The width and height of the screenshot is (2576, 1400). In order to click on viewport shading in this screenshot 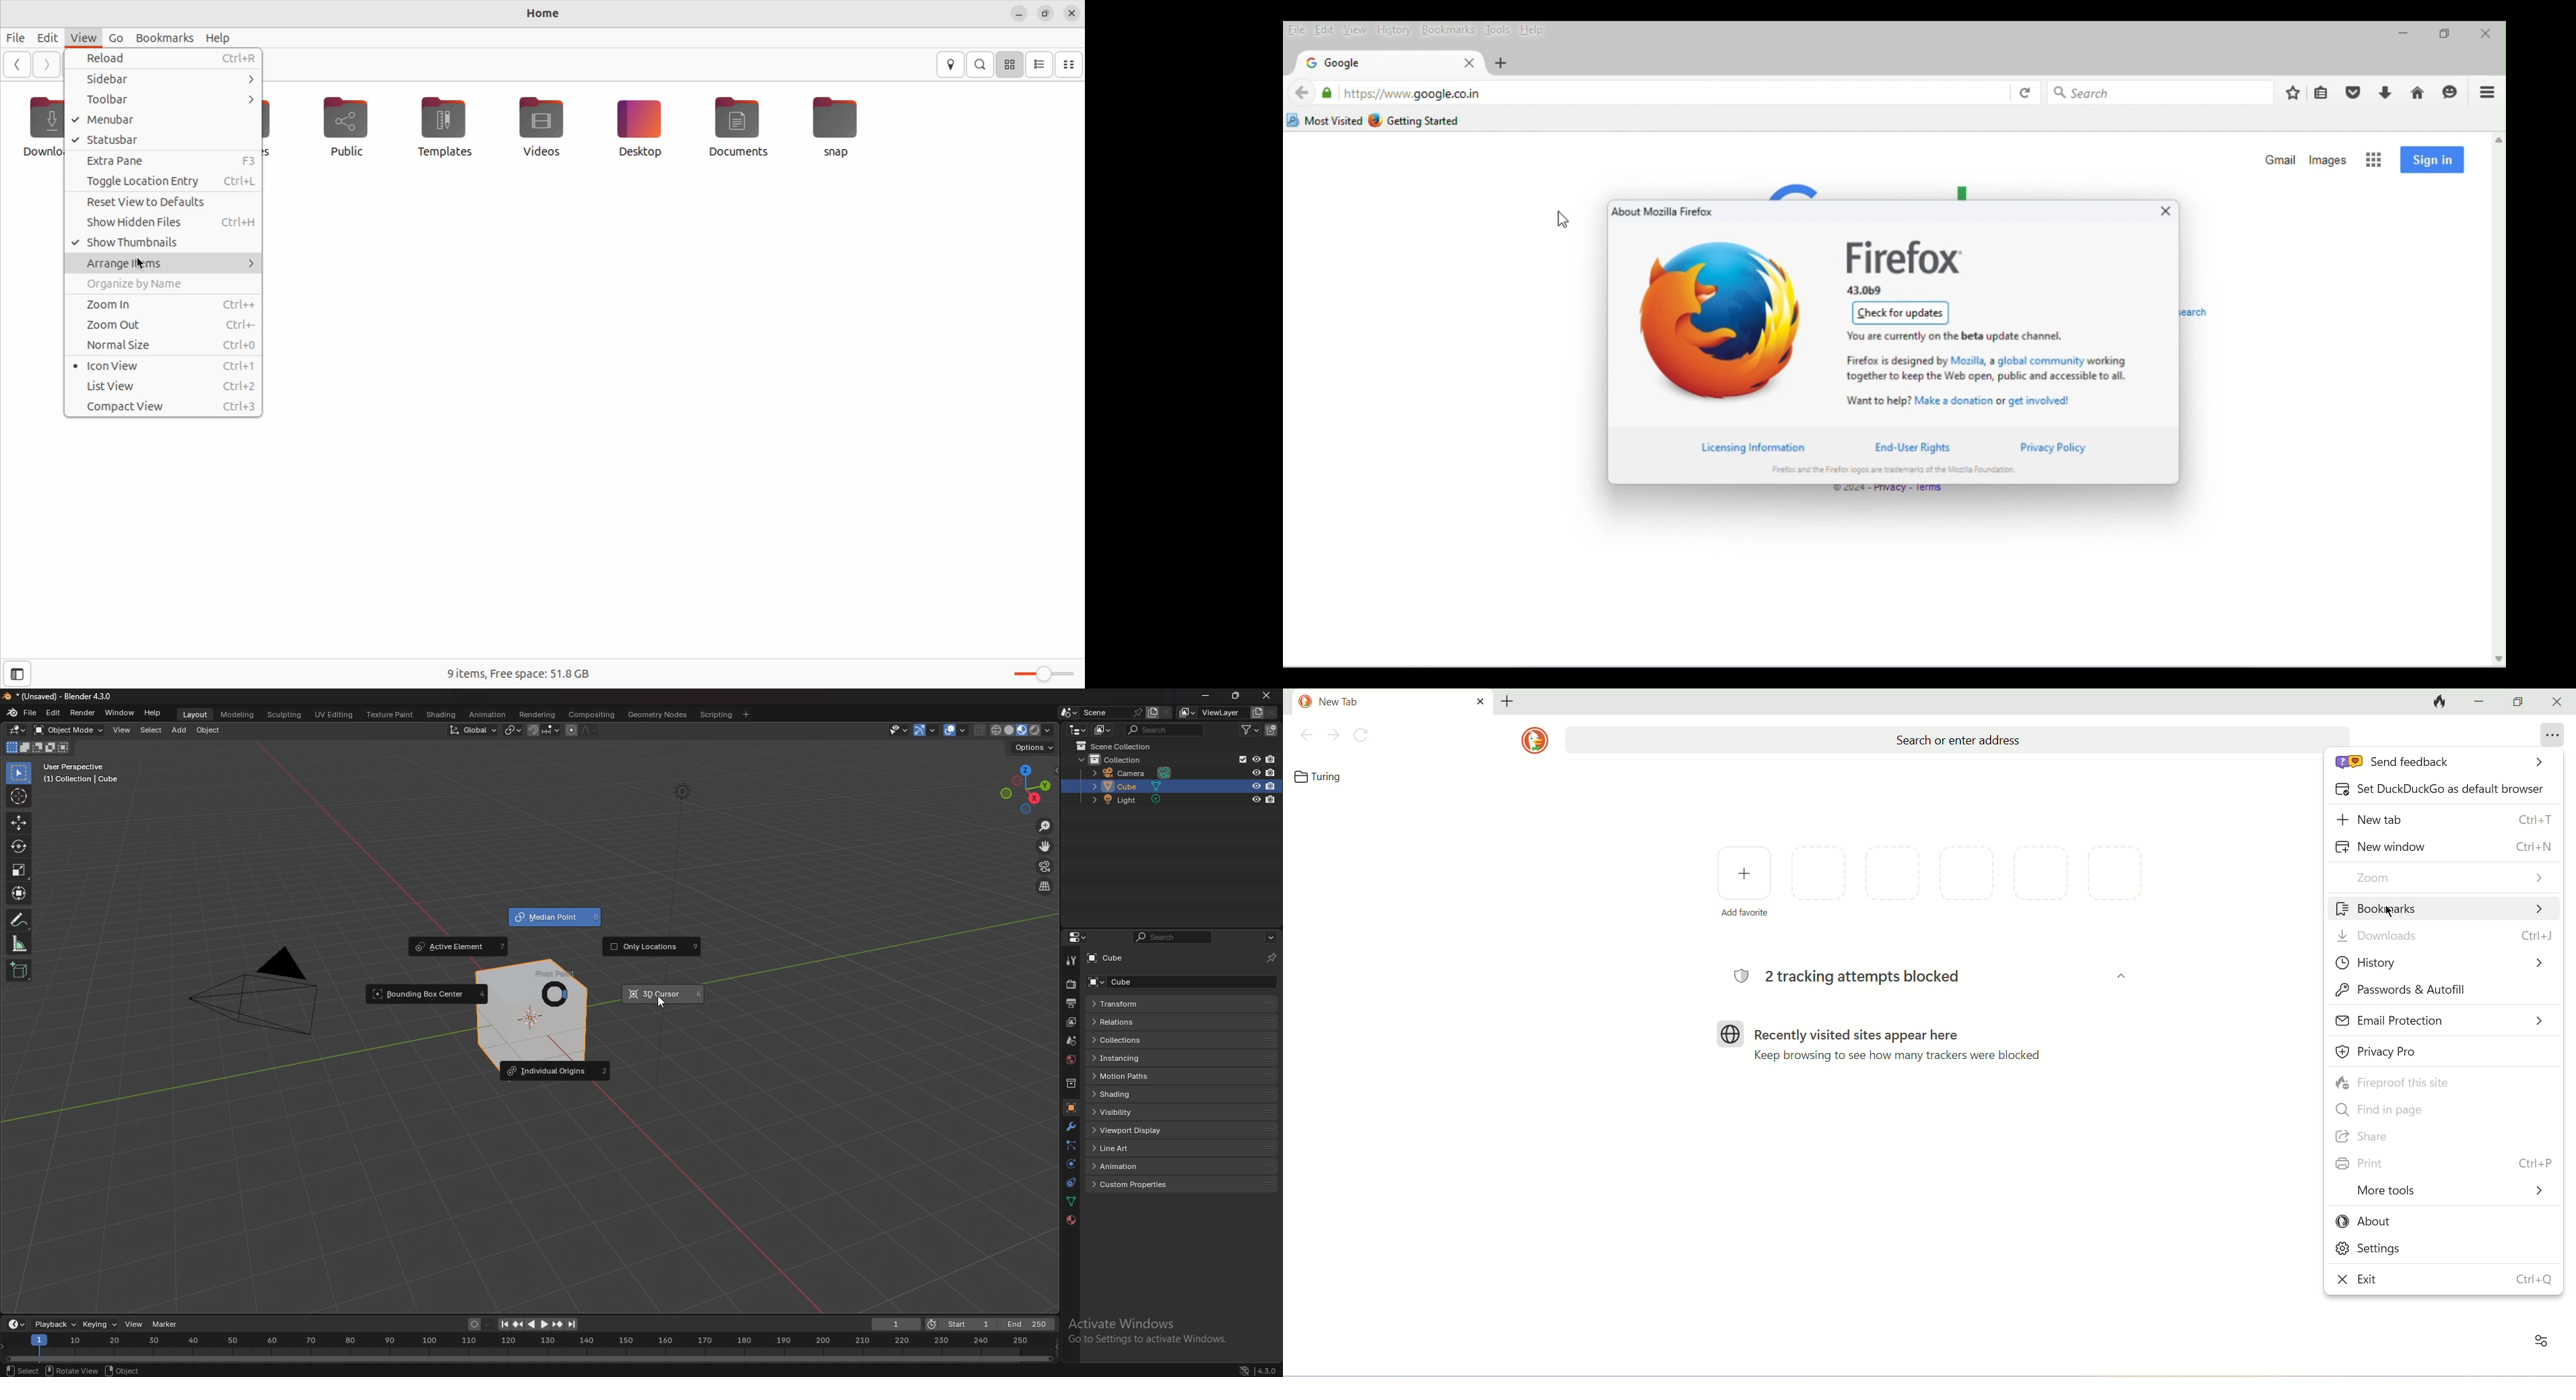, I will do `click(1022, 731)`.